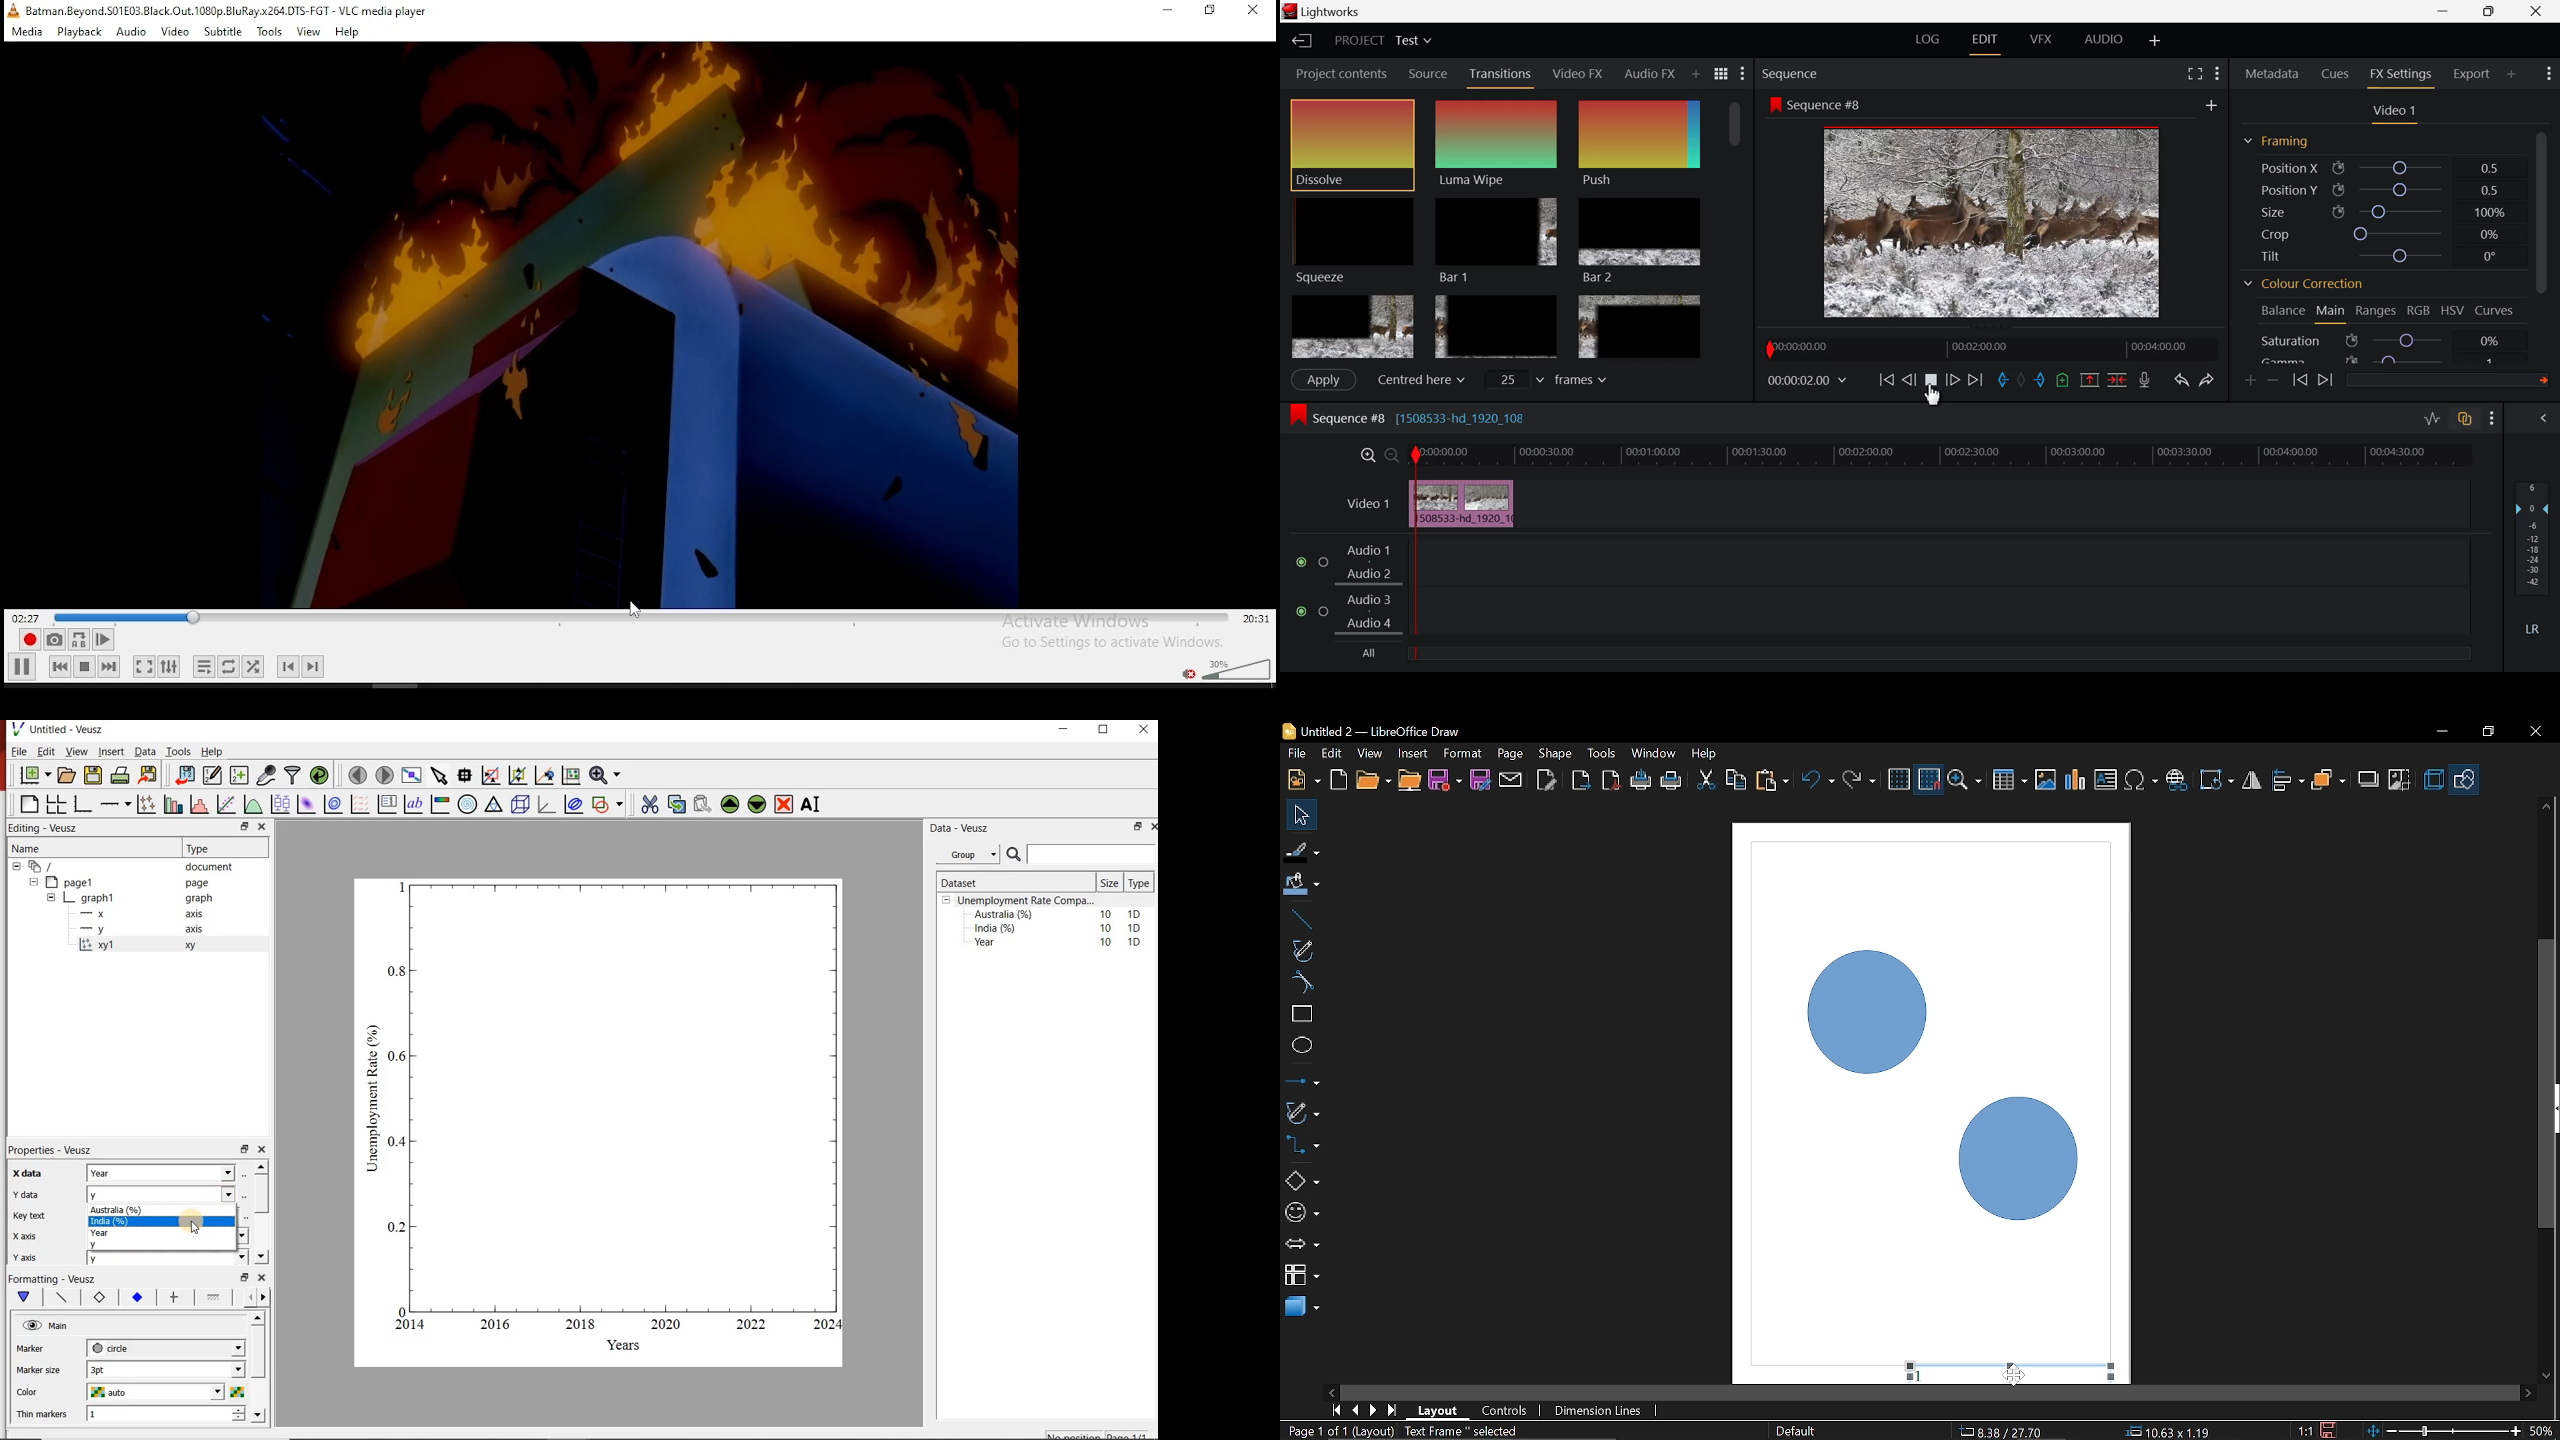  Describe the element at coordinates (46, 827) in the screenshot. I see `Editing - Veusz` at that location.